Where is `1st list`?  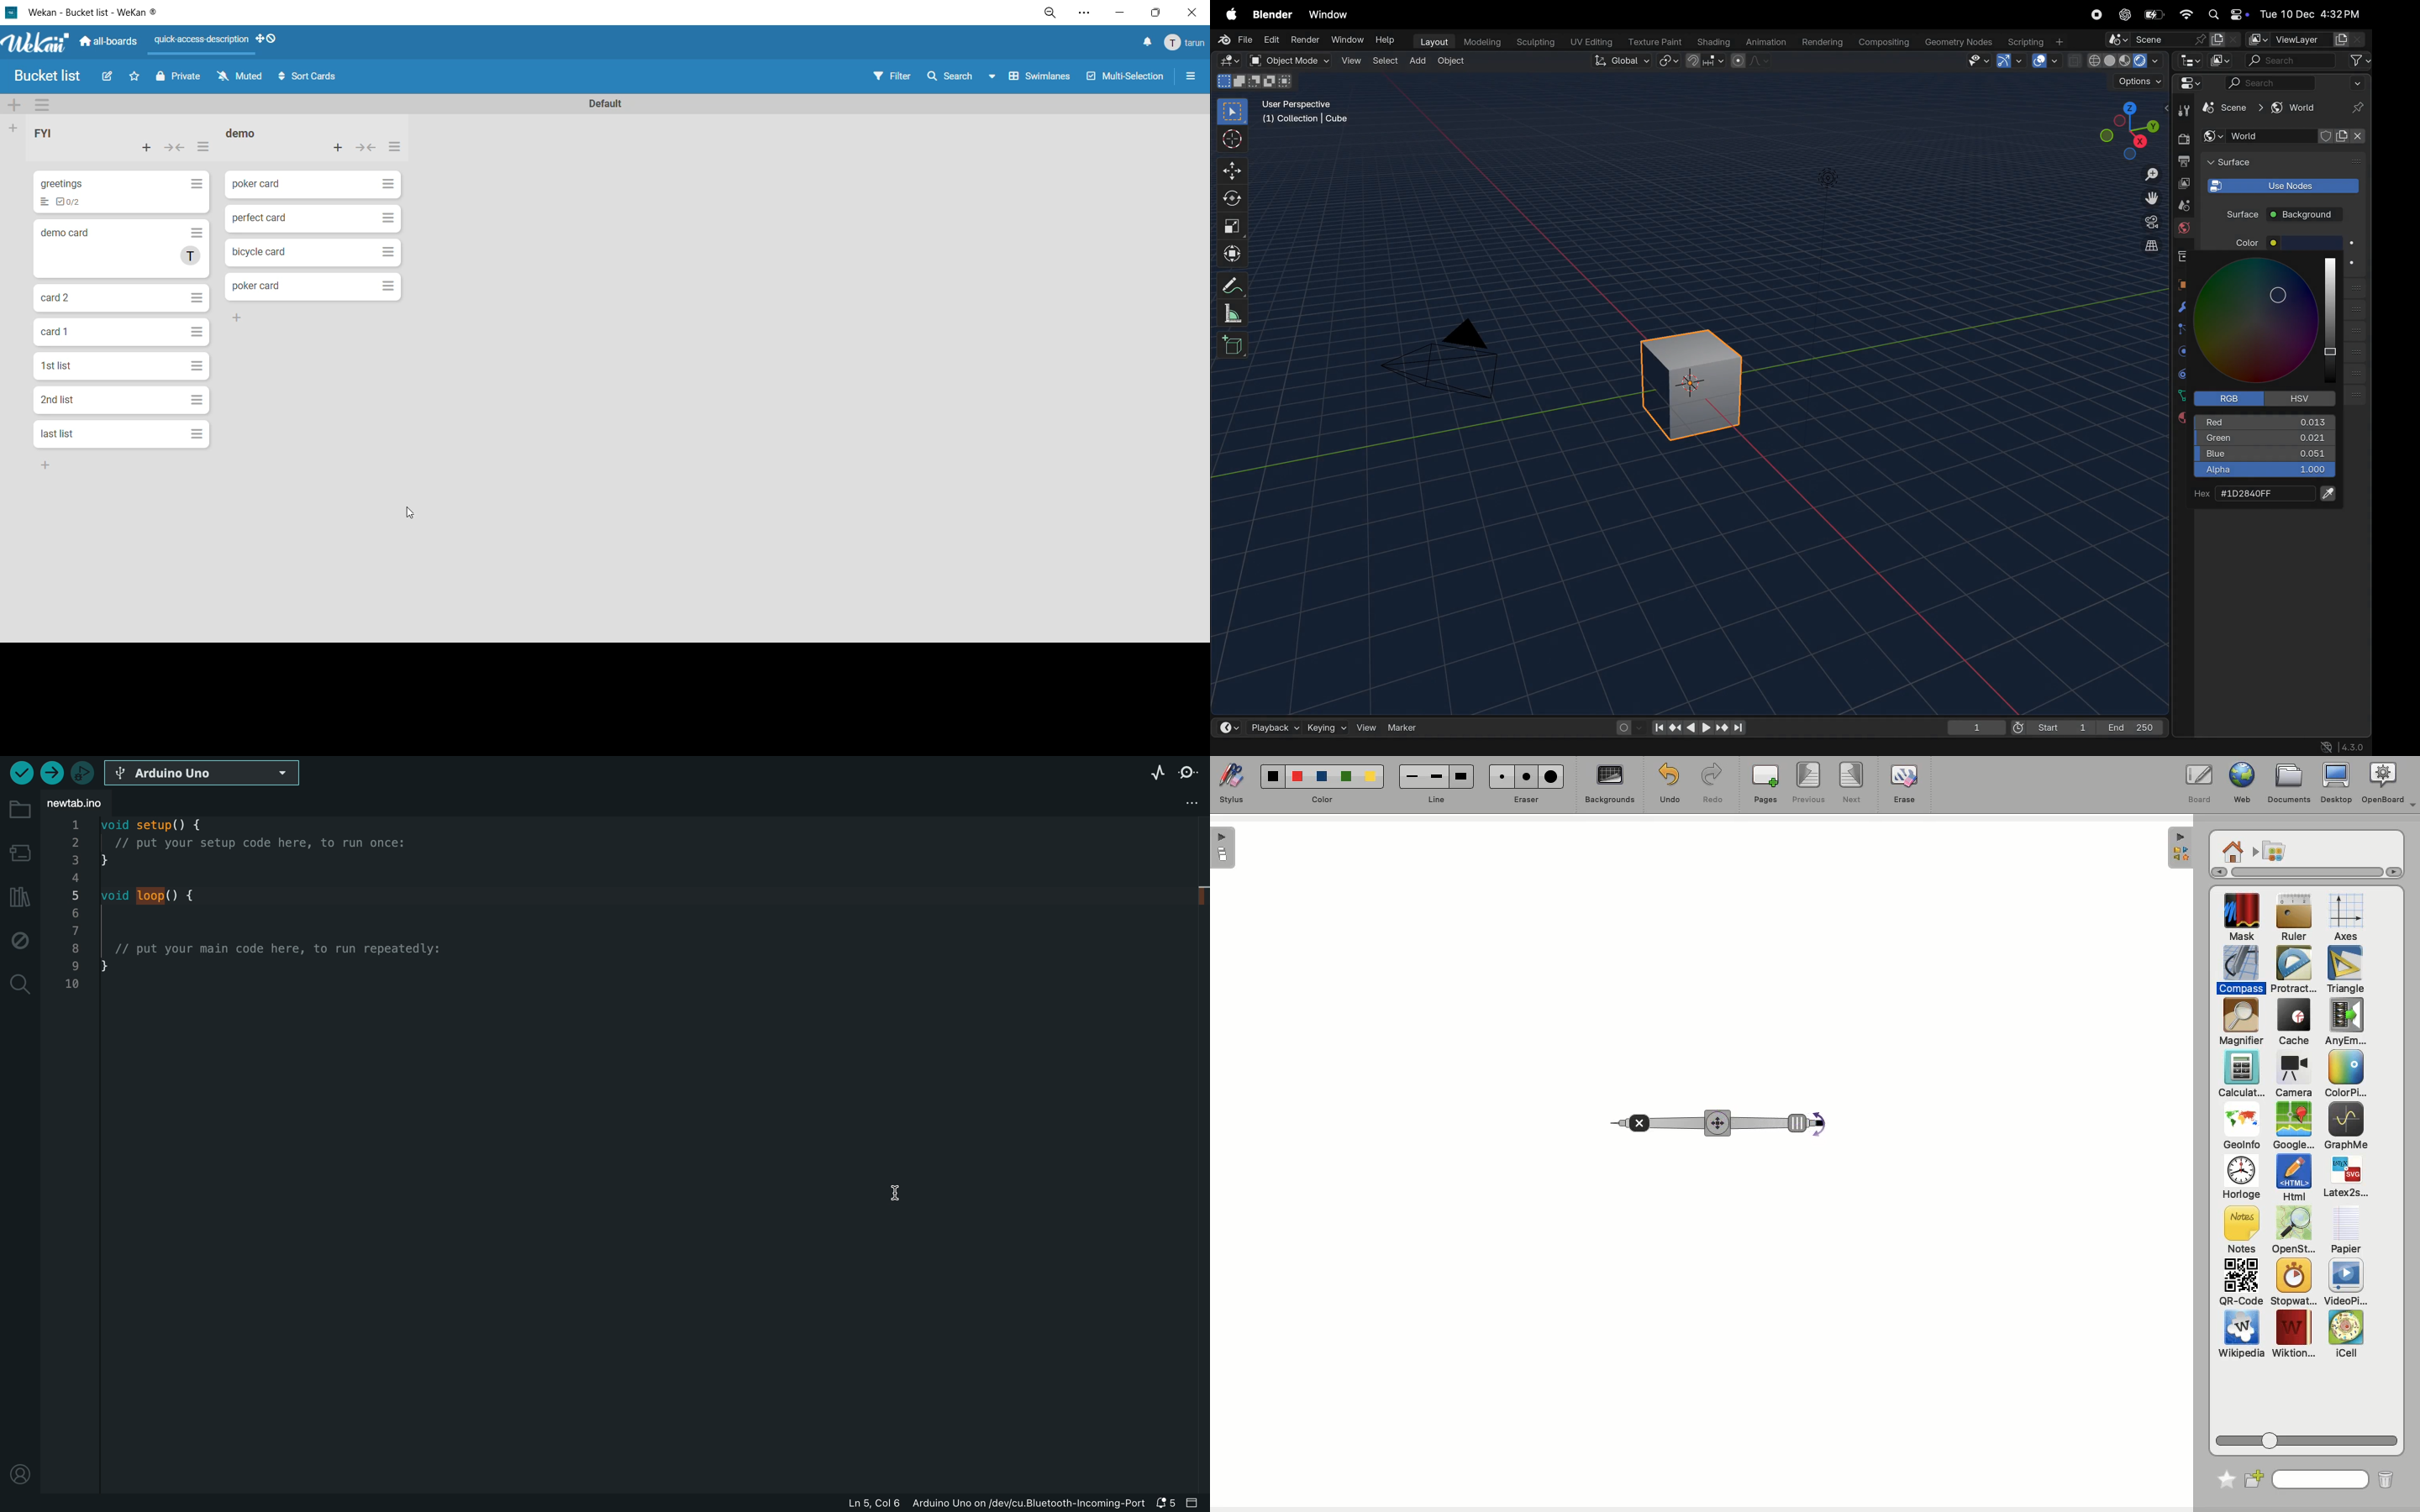
1st list is located at coordinates (58, 365).